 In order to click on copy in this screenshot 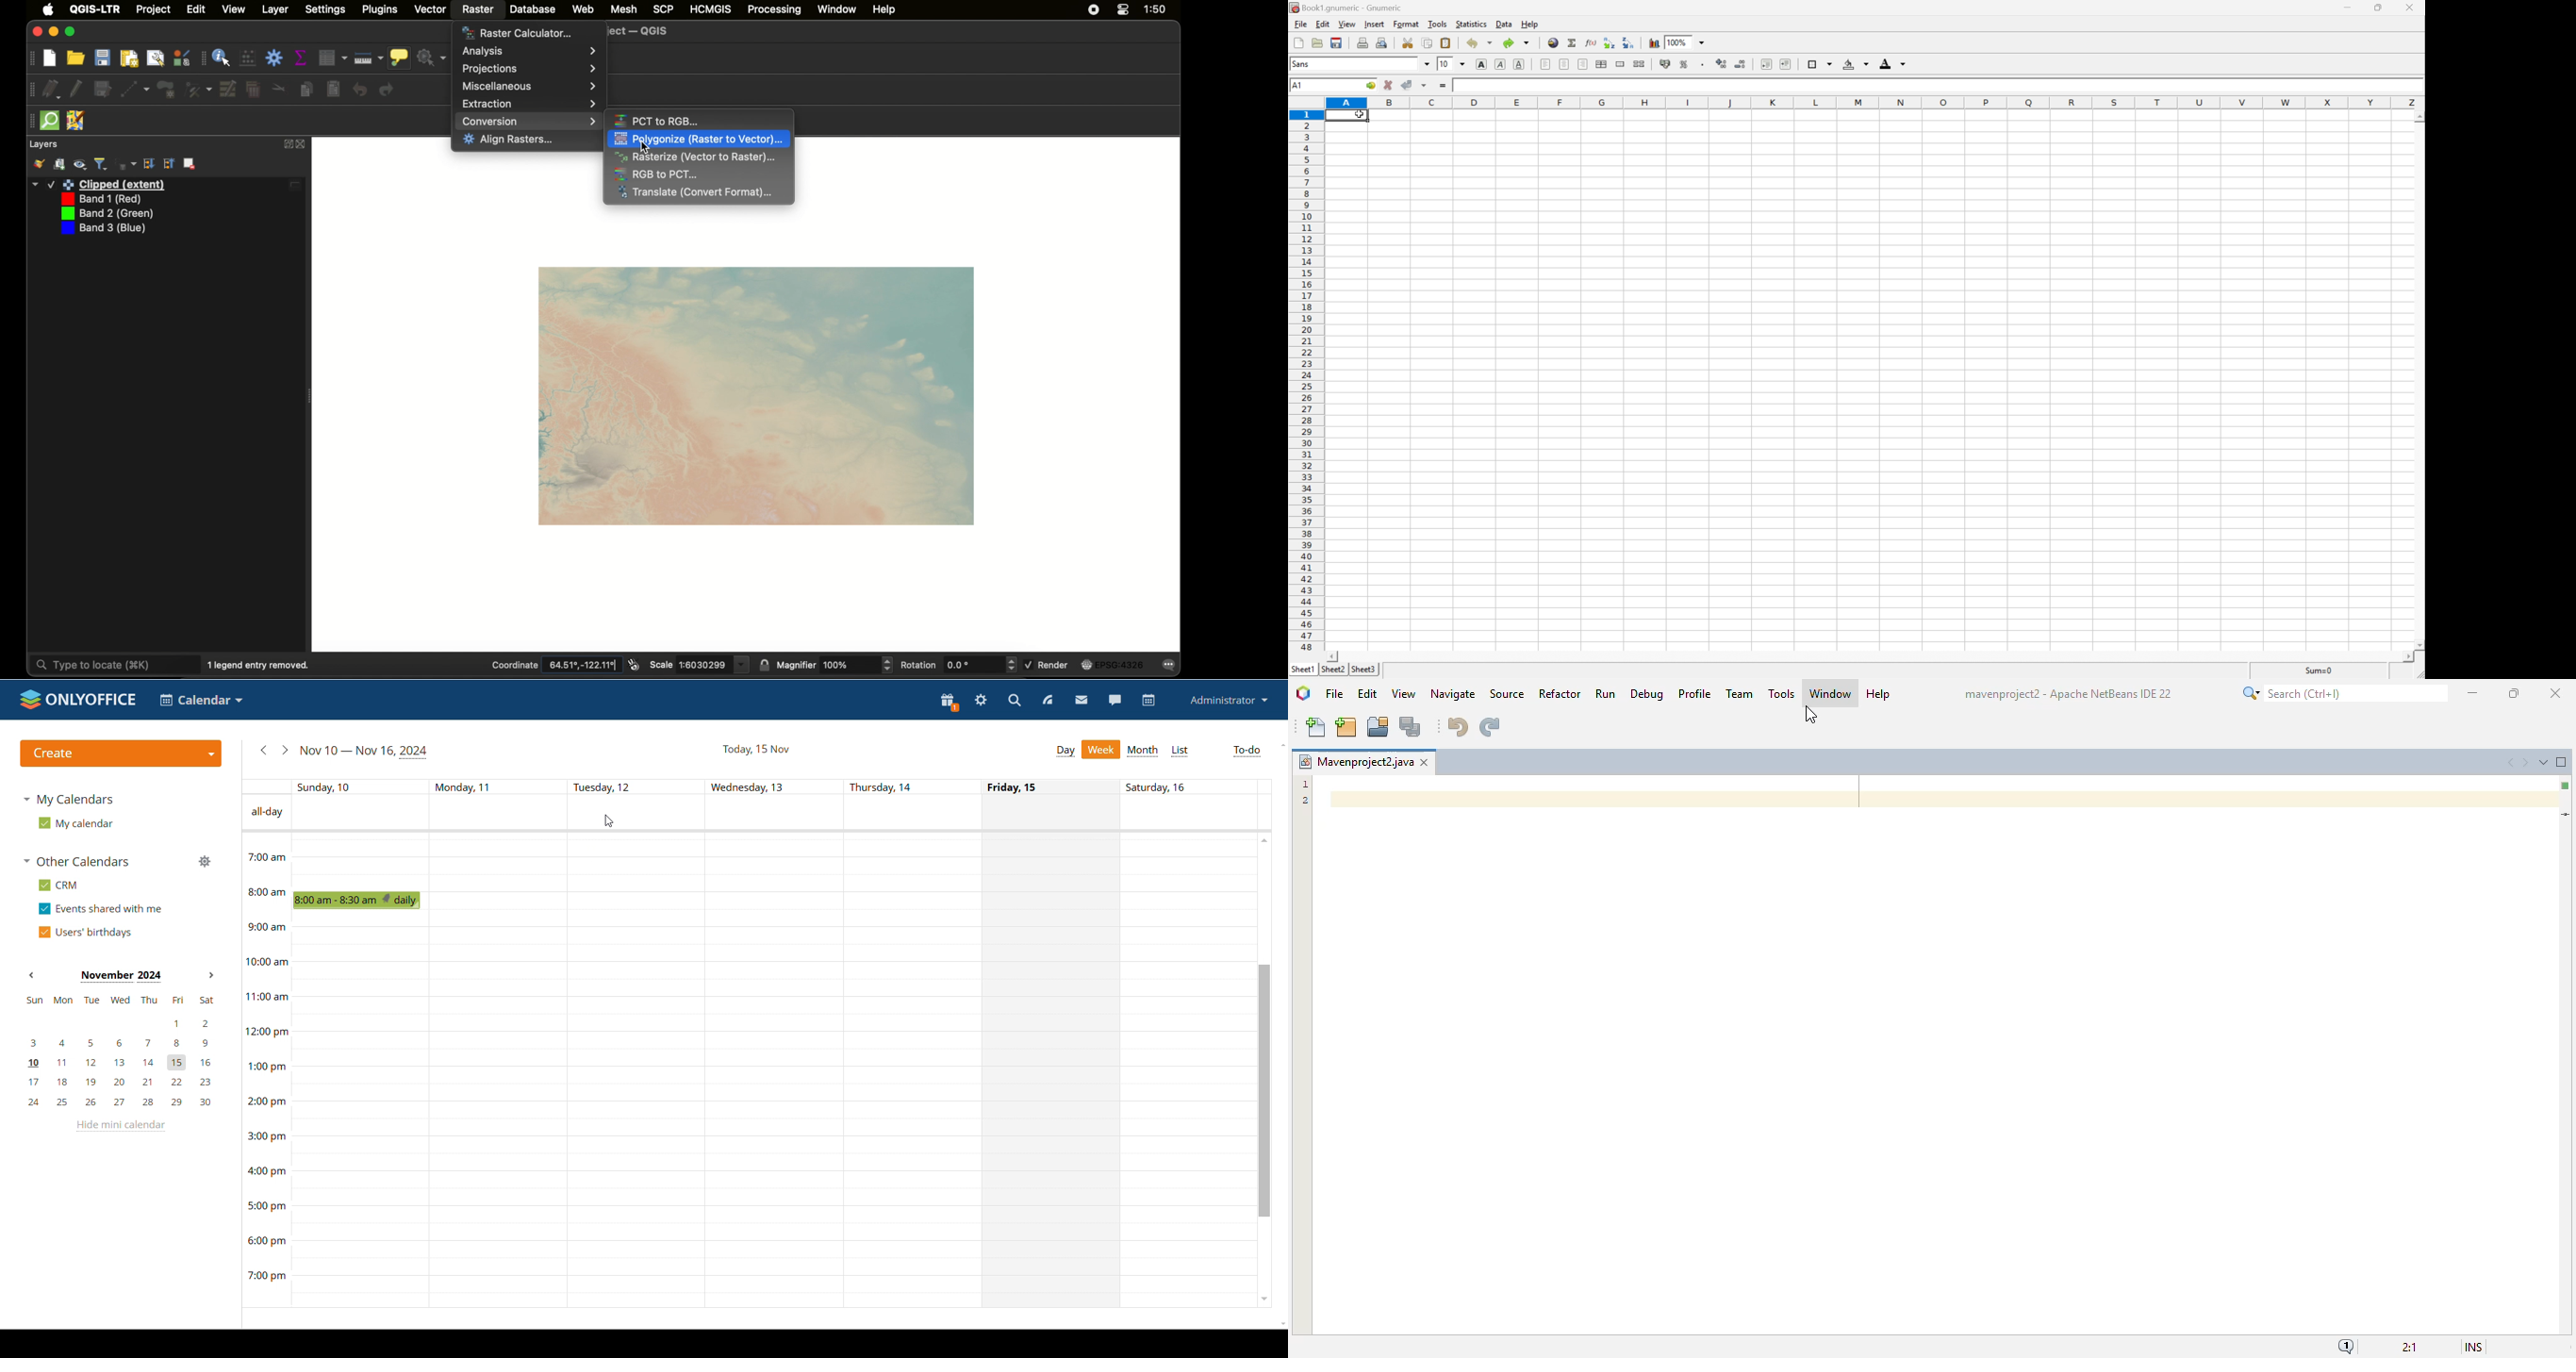, I will do `click(1428, 42)`.